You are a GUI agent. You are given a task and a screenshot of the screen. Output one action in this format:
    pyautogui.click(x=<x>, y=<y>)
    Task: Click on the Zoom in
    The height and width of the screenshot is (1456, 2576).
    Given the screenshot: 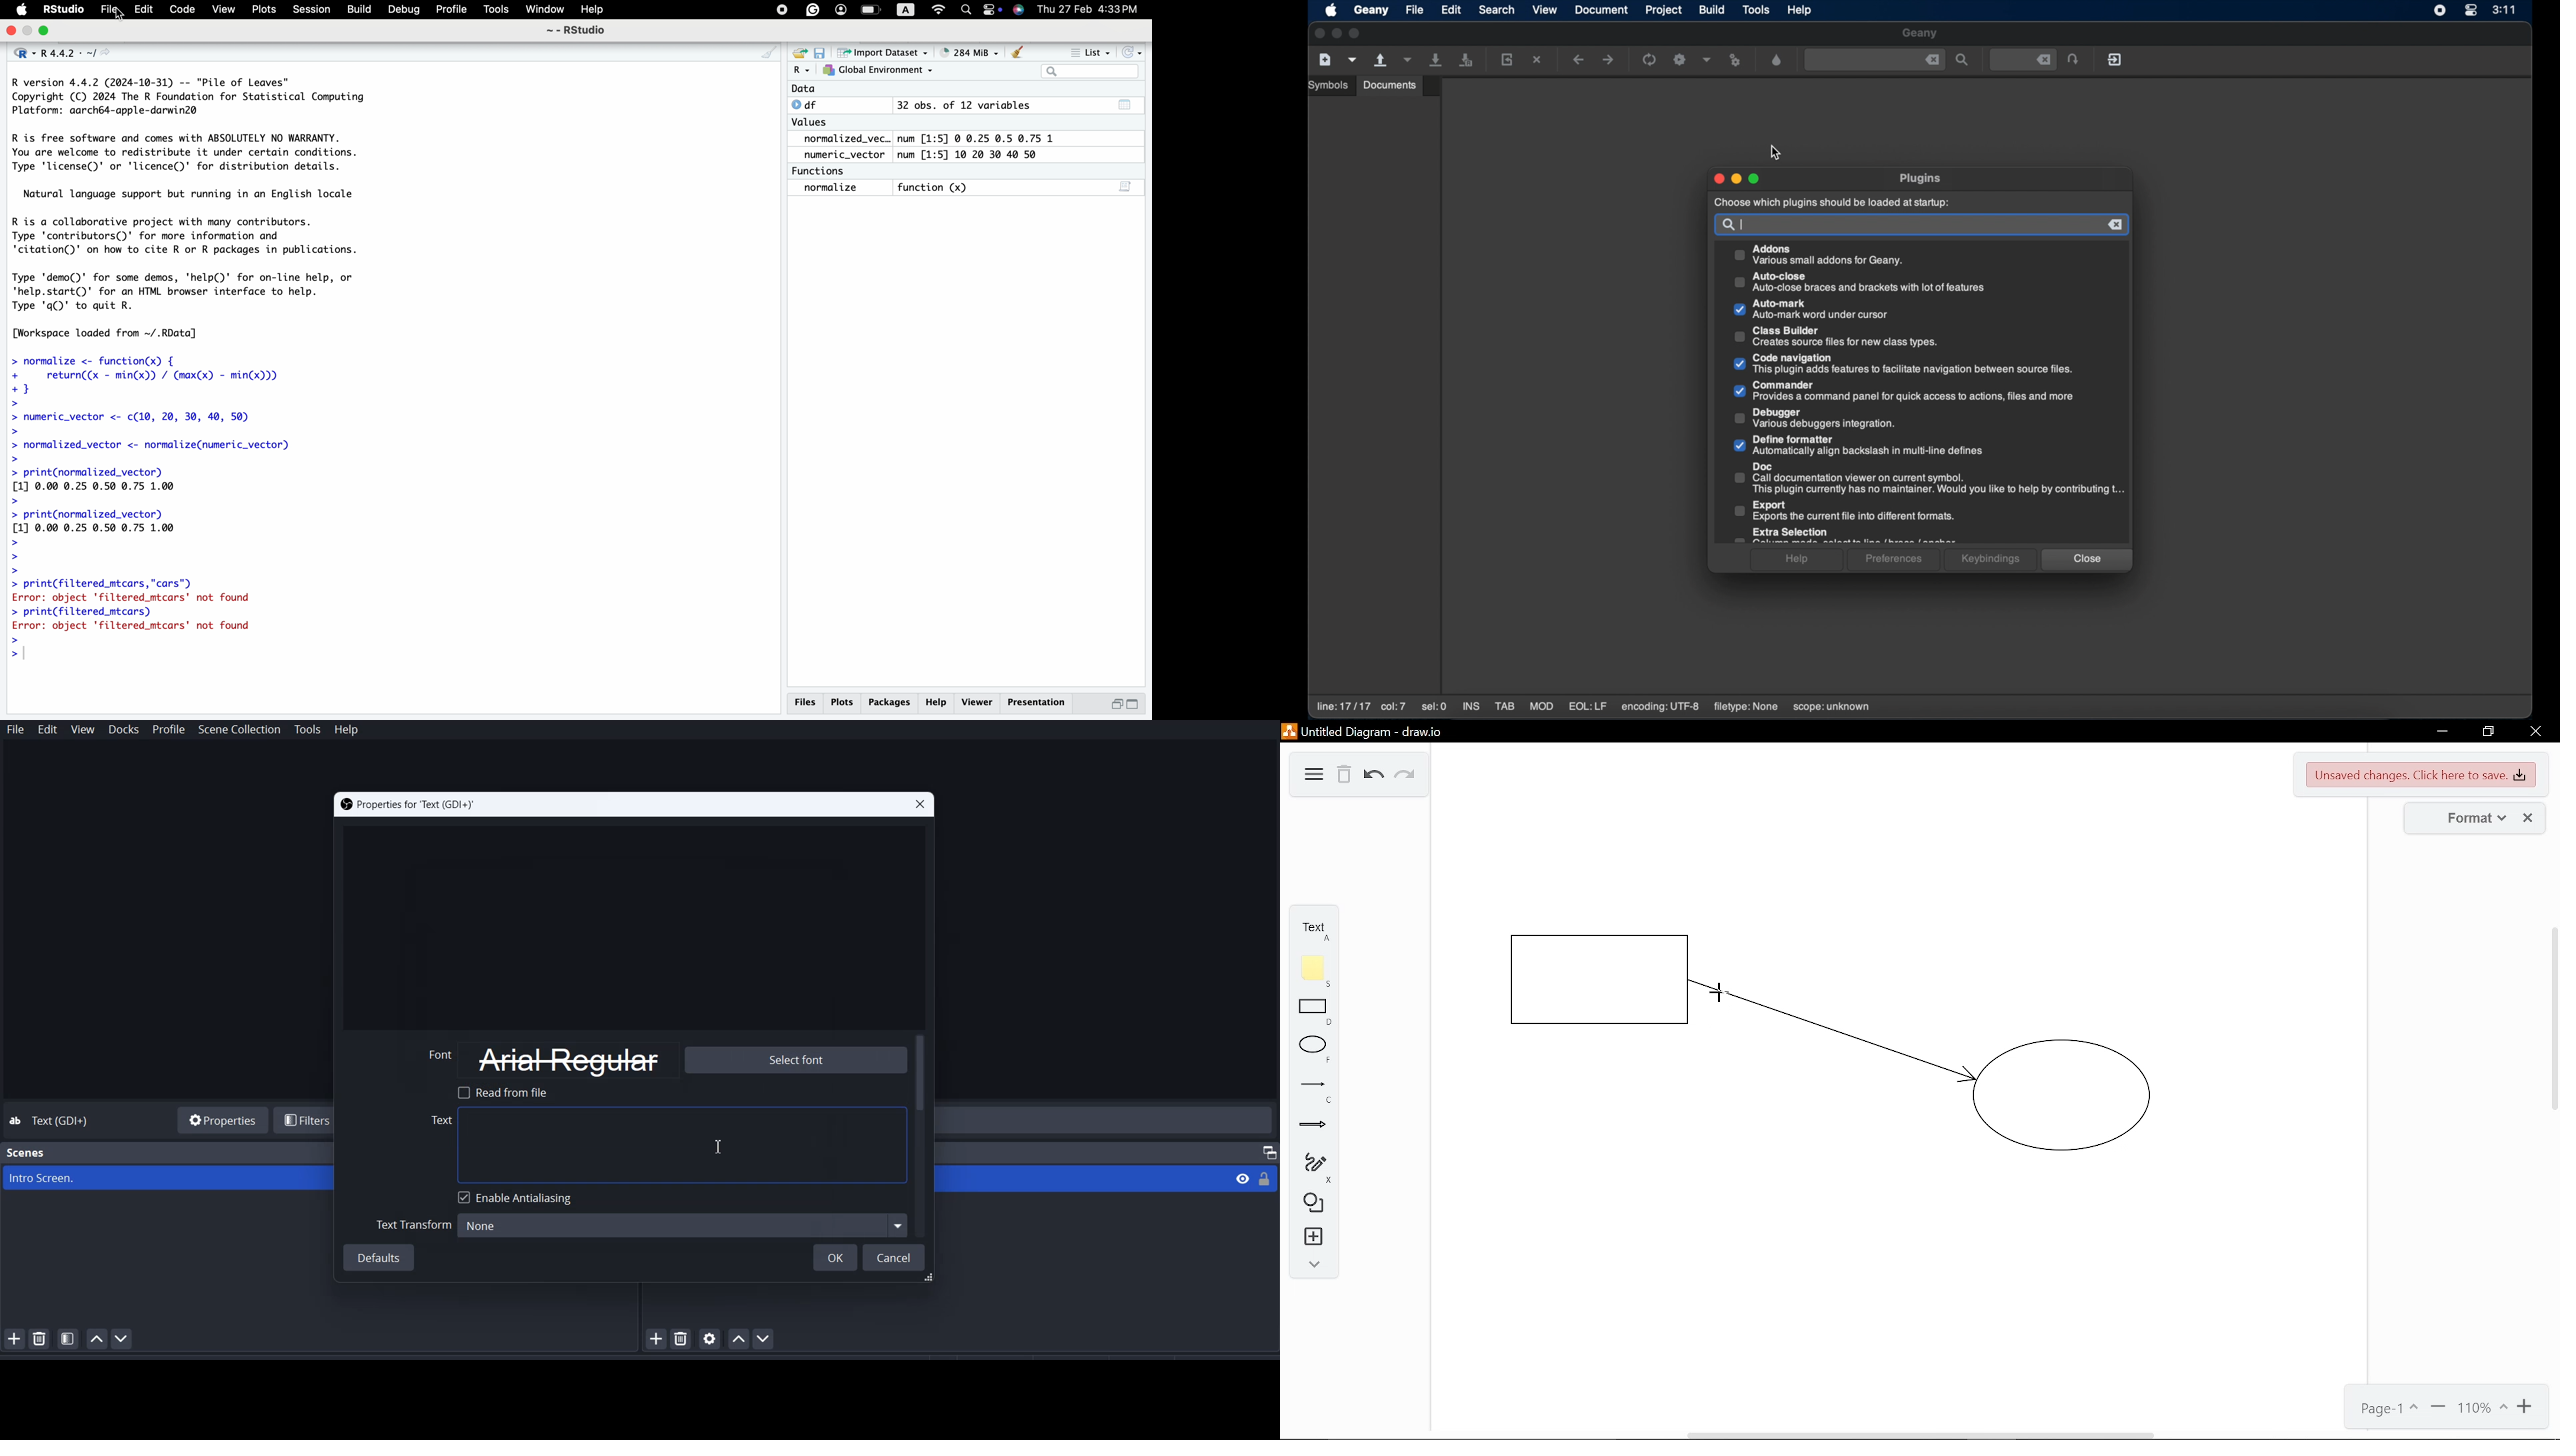 What is the action you would take?
    pyautogui.click(x=2528, y=1407)
    